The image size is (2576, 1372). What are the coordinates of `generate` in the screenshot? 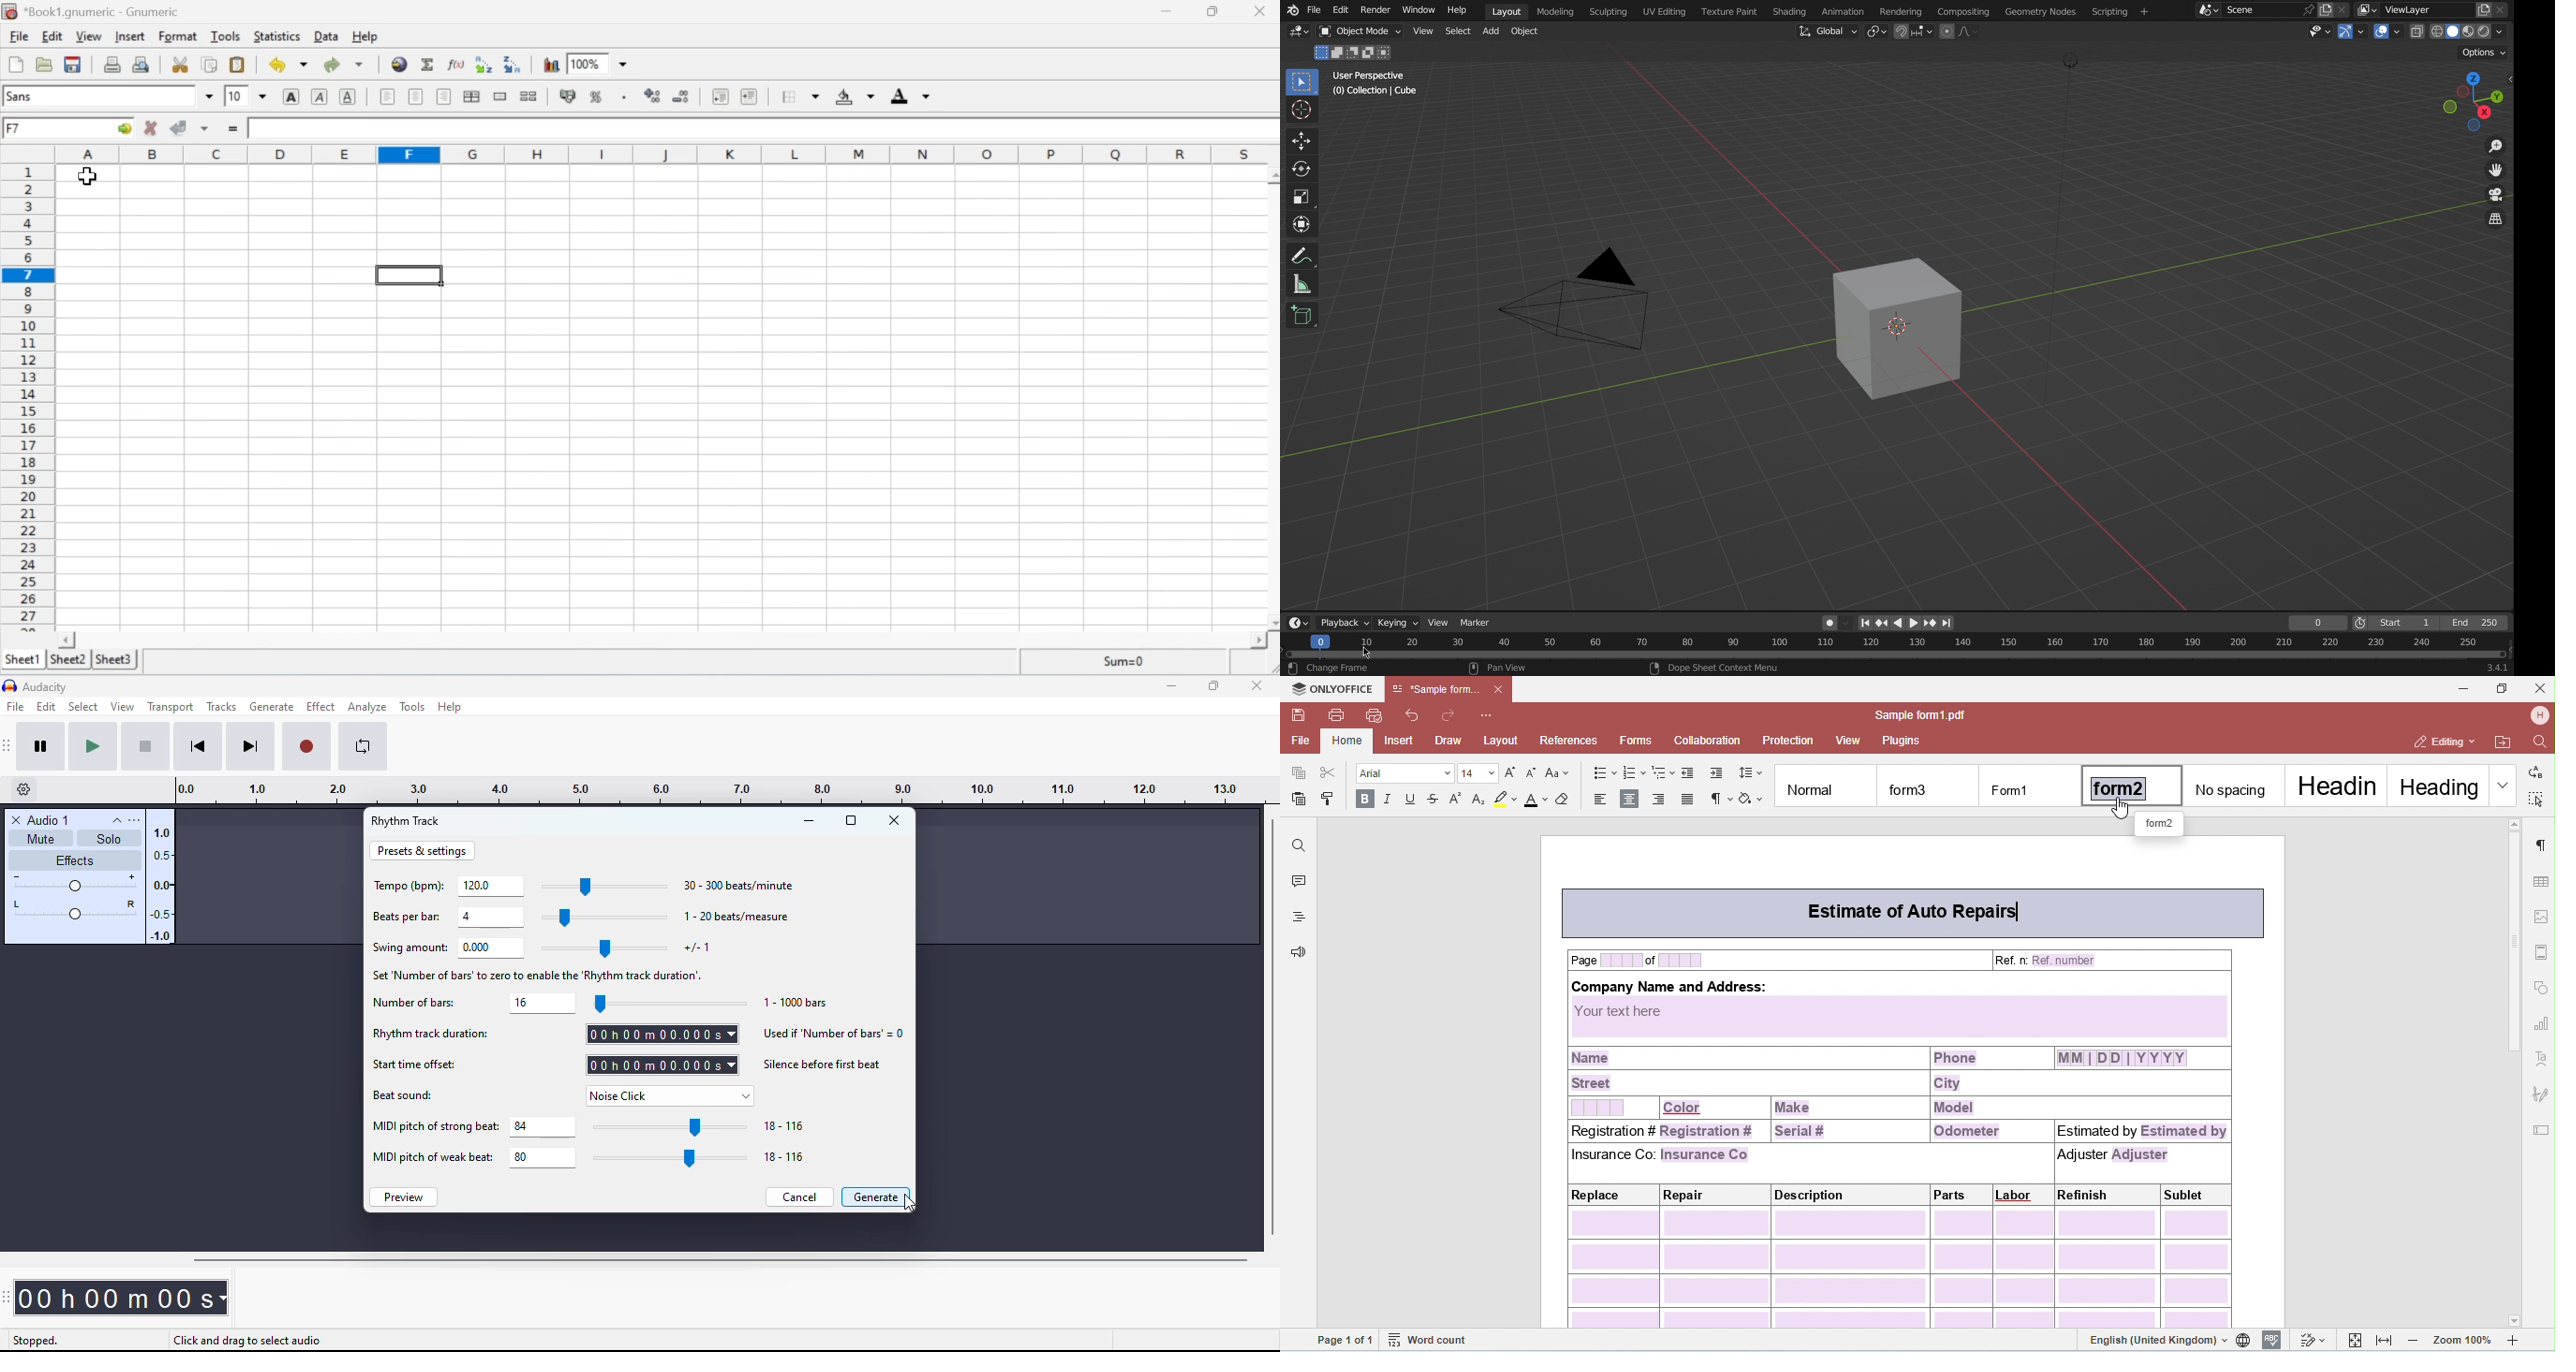 It's located at (876, 1198).